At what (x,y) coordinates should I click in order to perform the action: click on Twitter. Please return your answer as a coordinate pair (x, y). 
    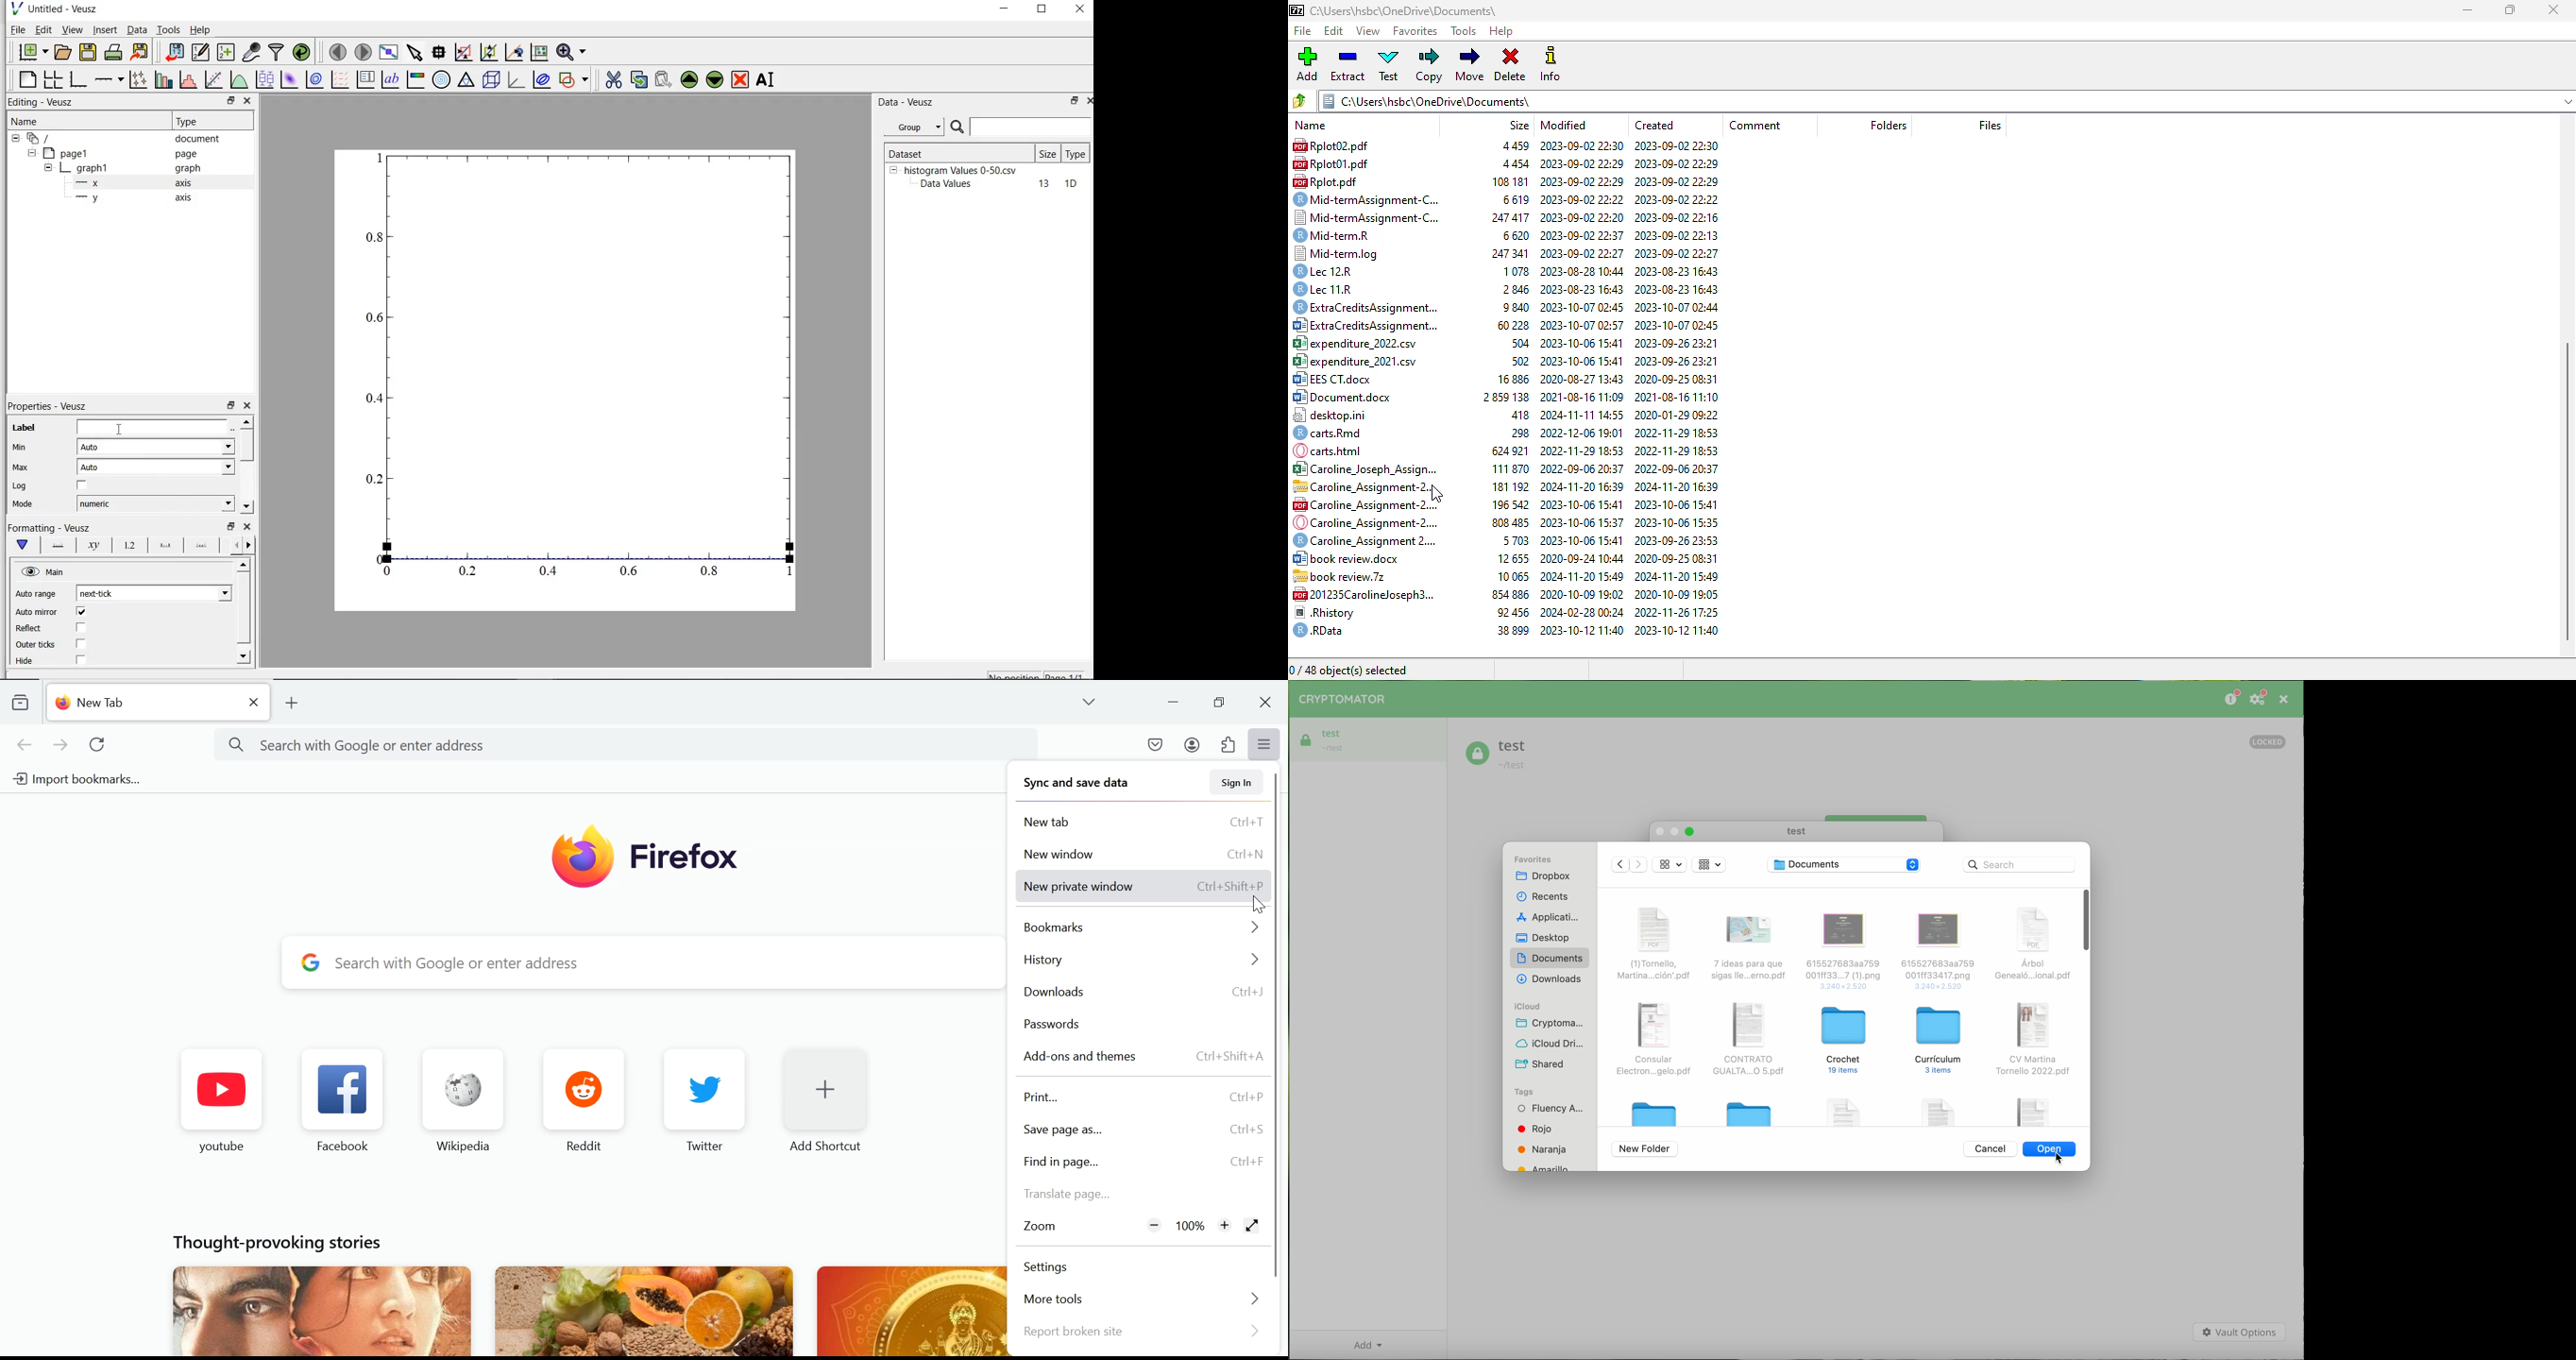
    Looking at the image, I should click on (705, 1101).